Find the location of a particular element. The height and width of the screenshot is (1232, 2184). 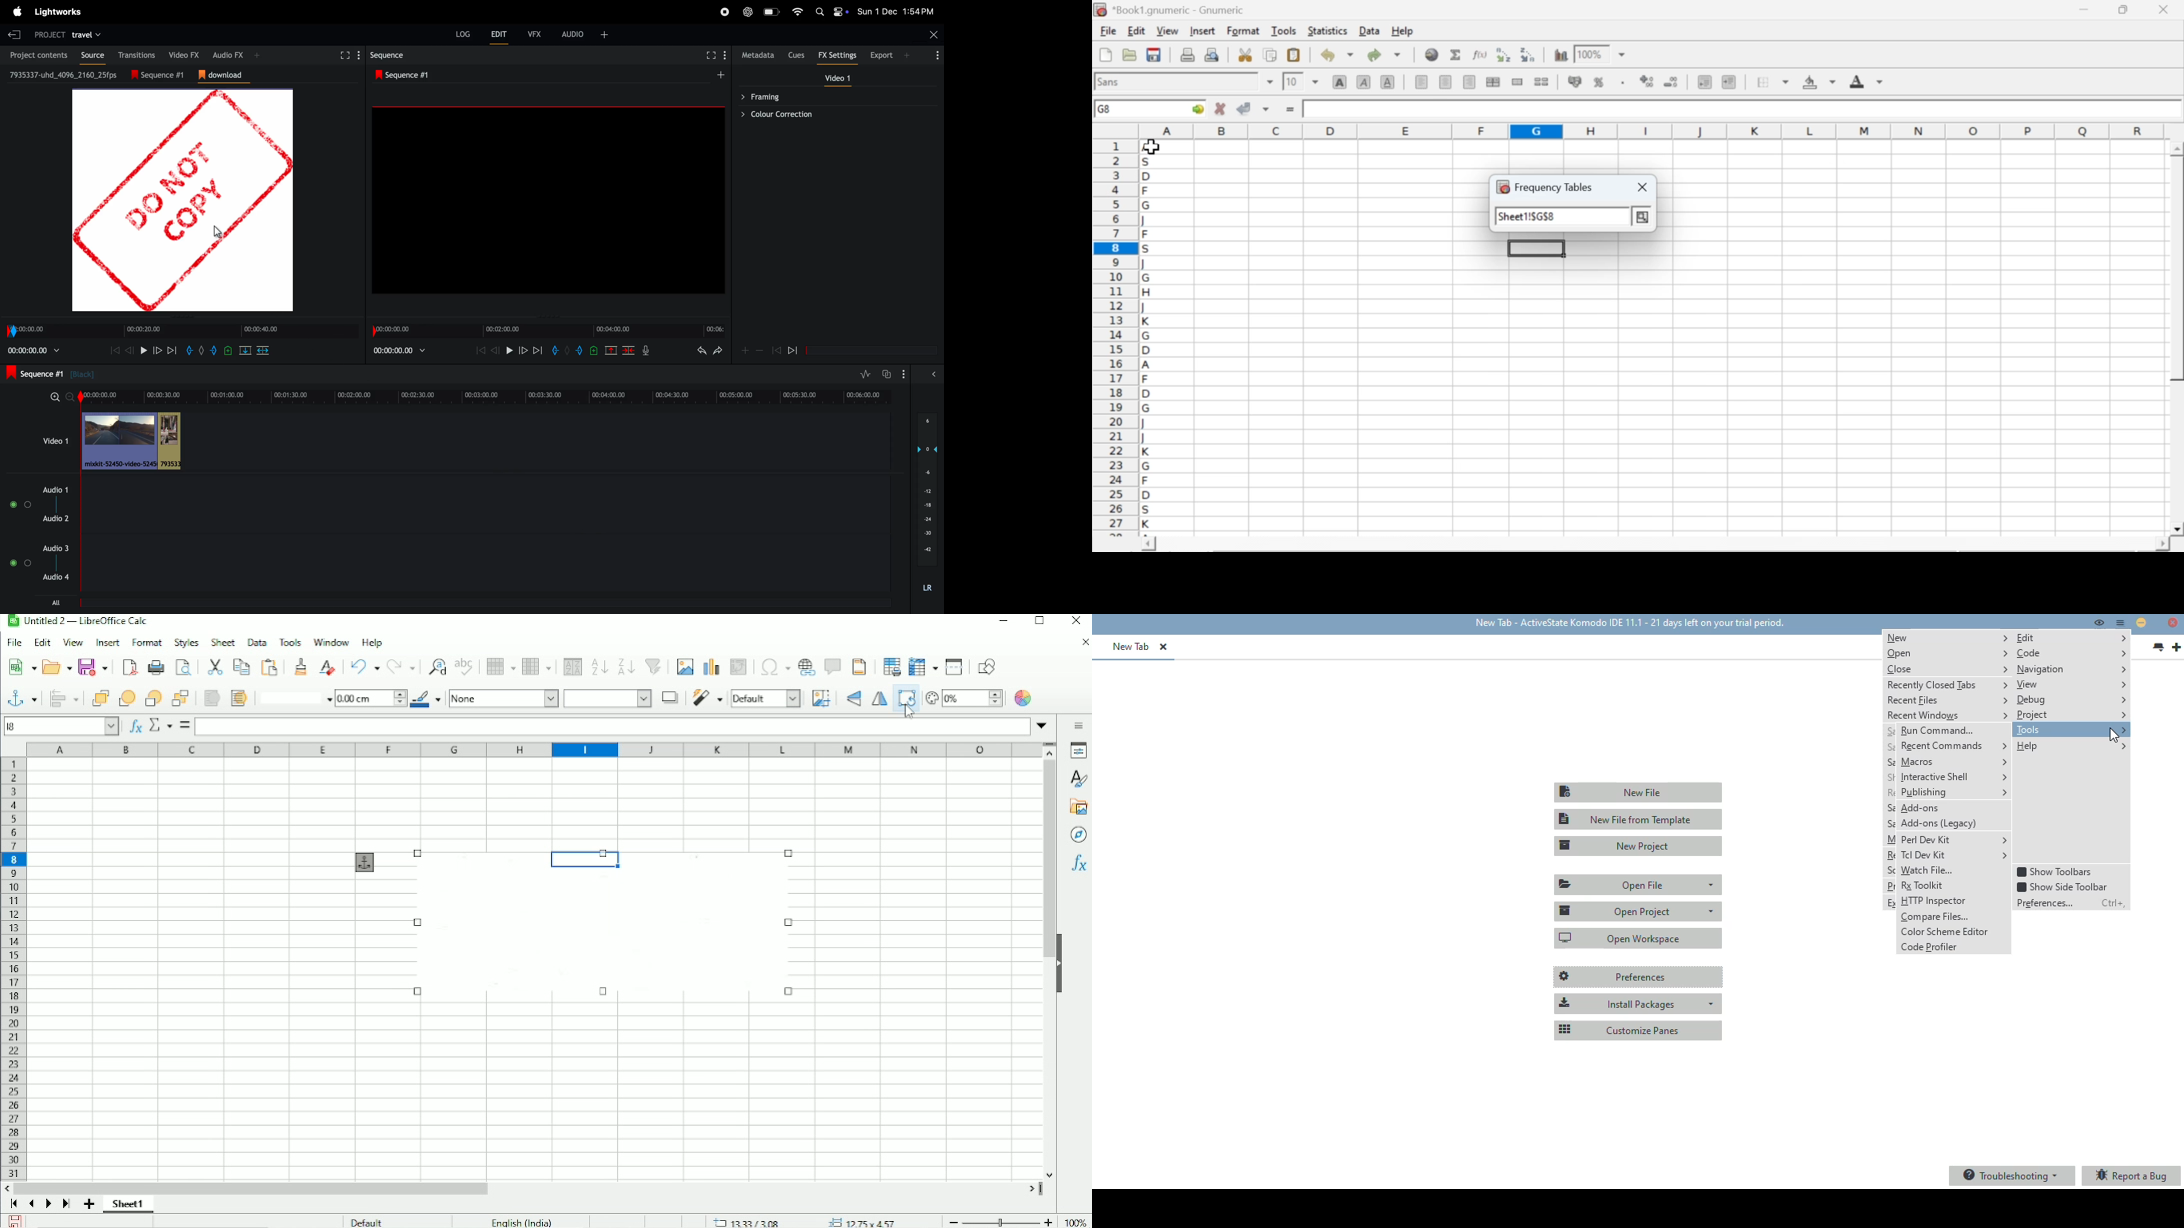

Sidebar settings is located at coordinates (1076, 725).